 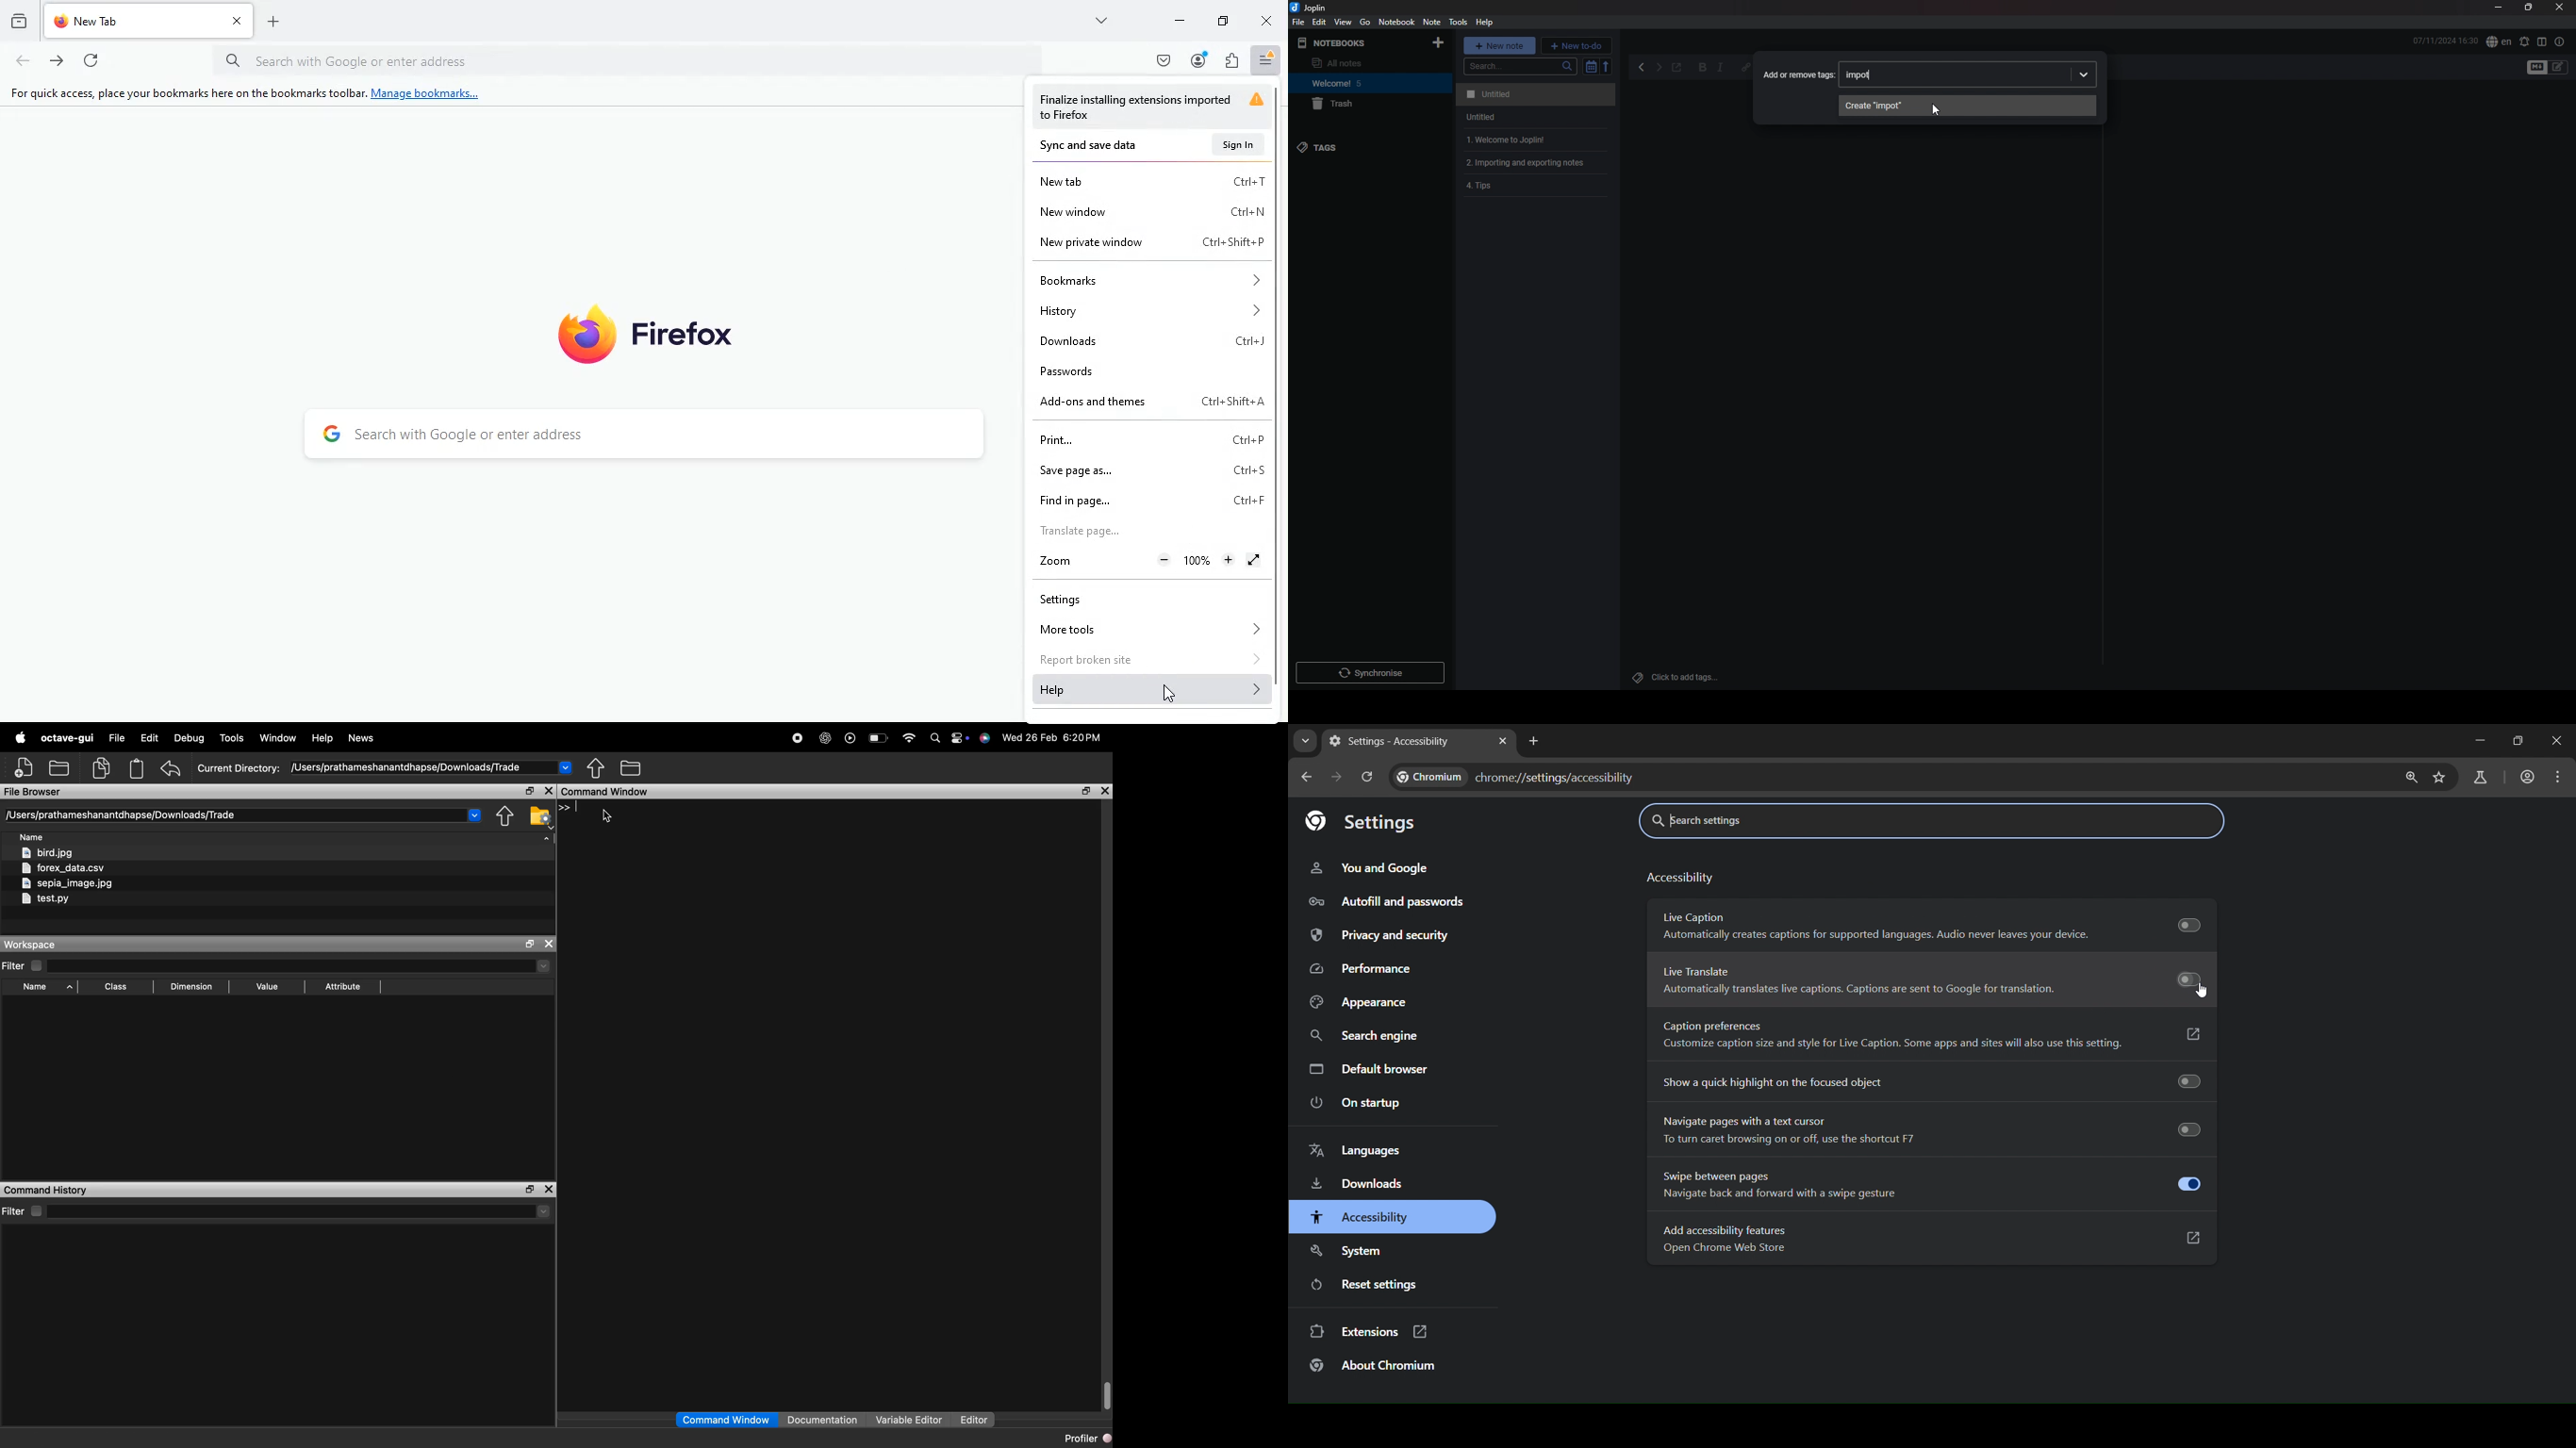 I want to click on resize, so click(x=2528, y=8).